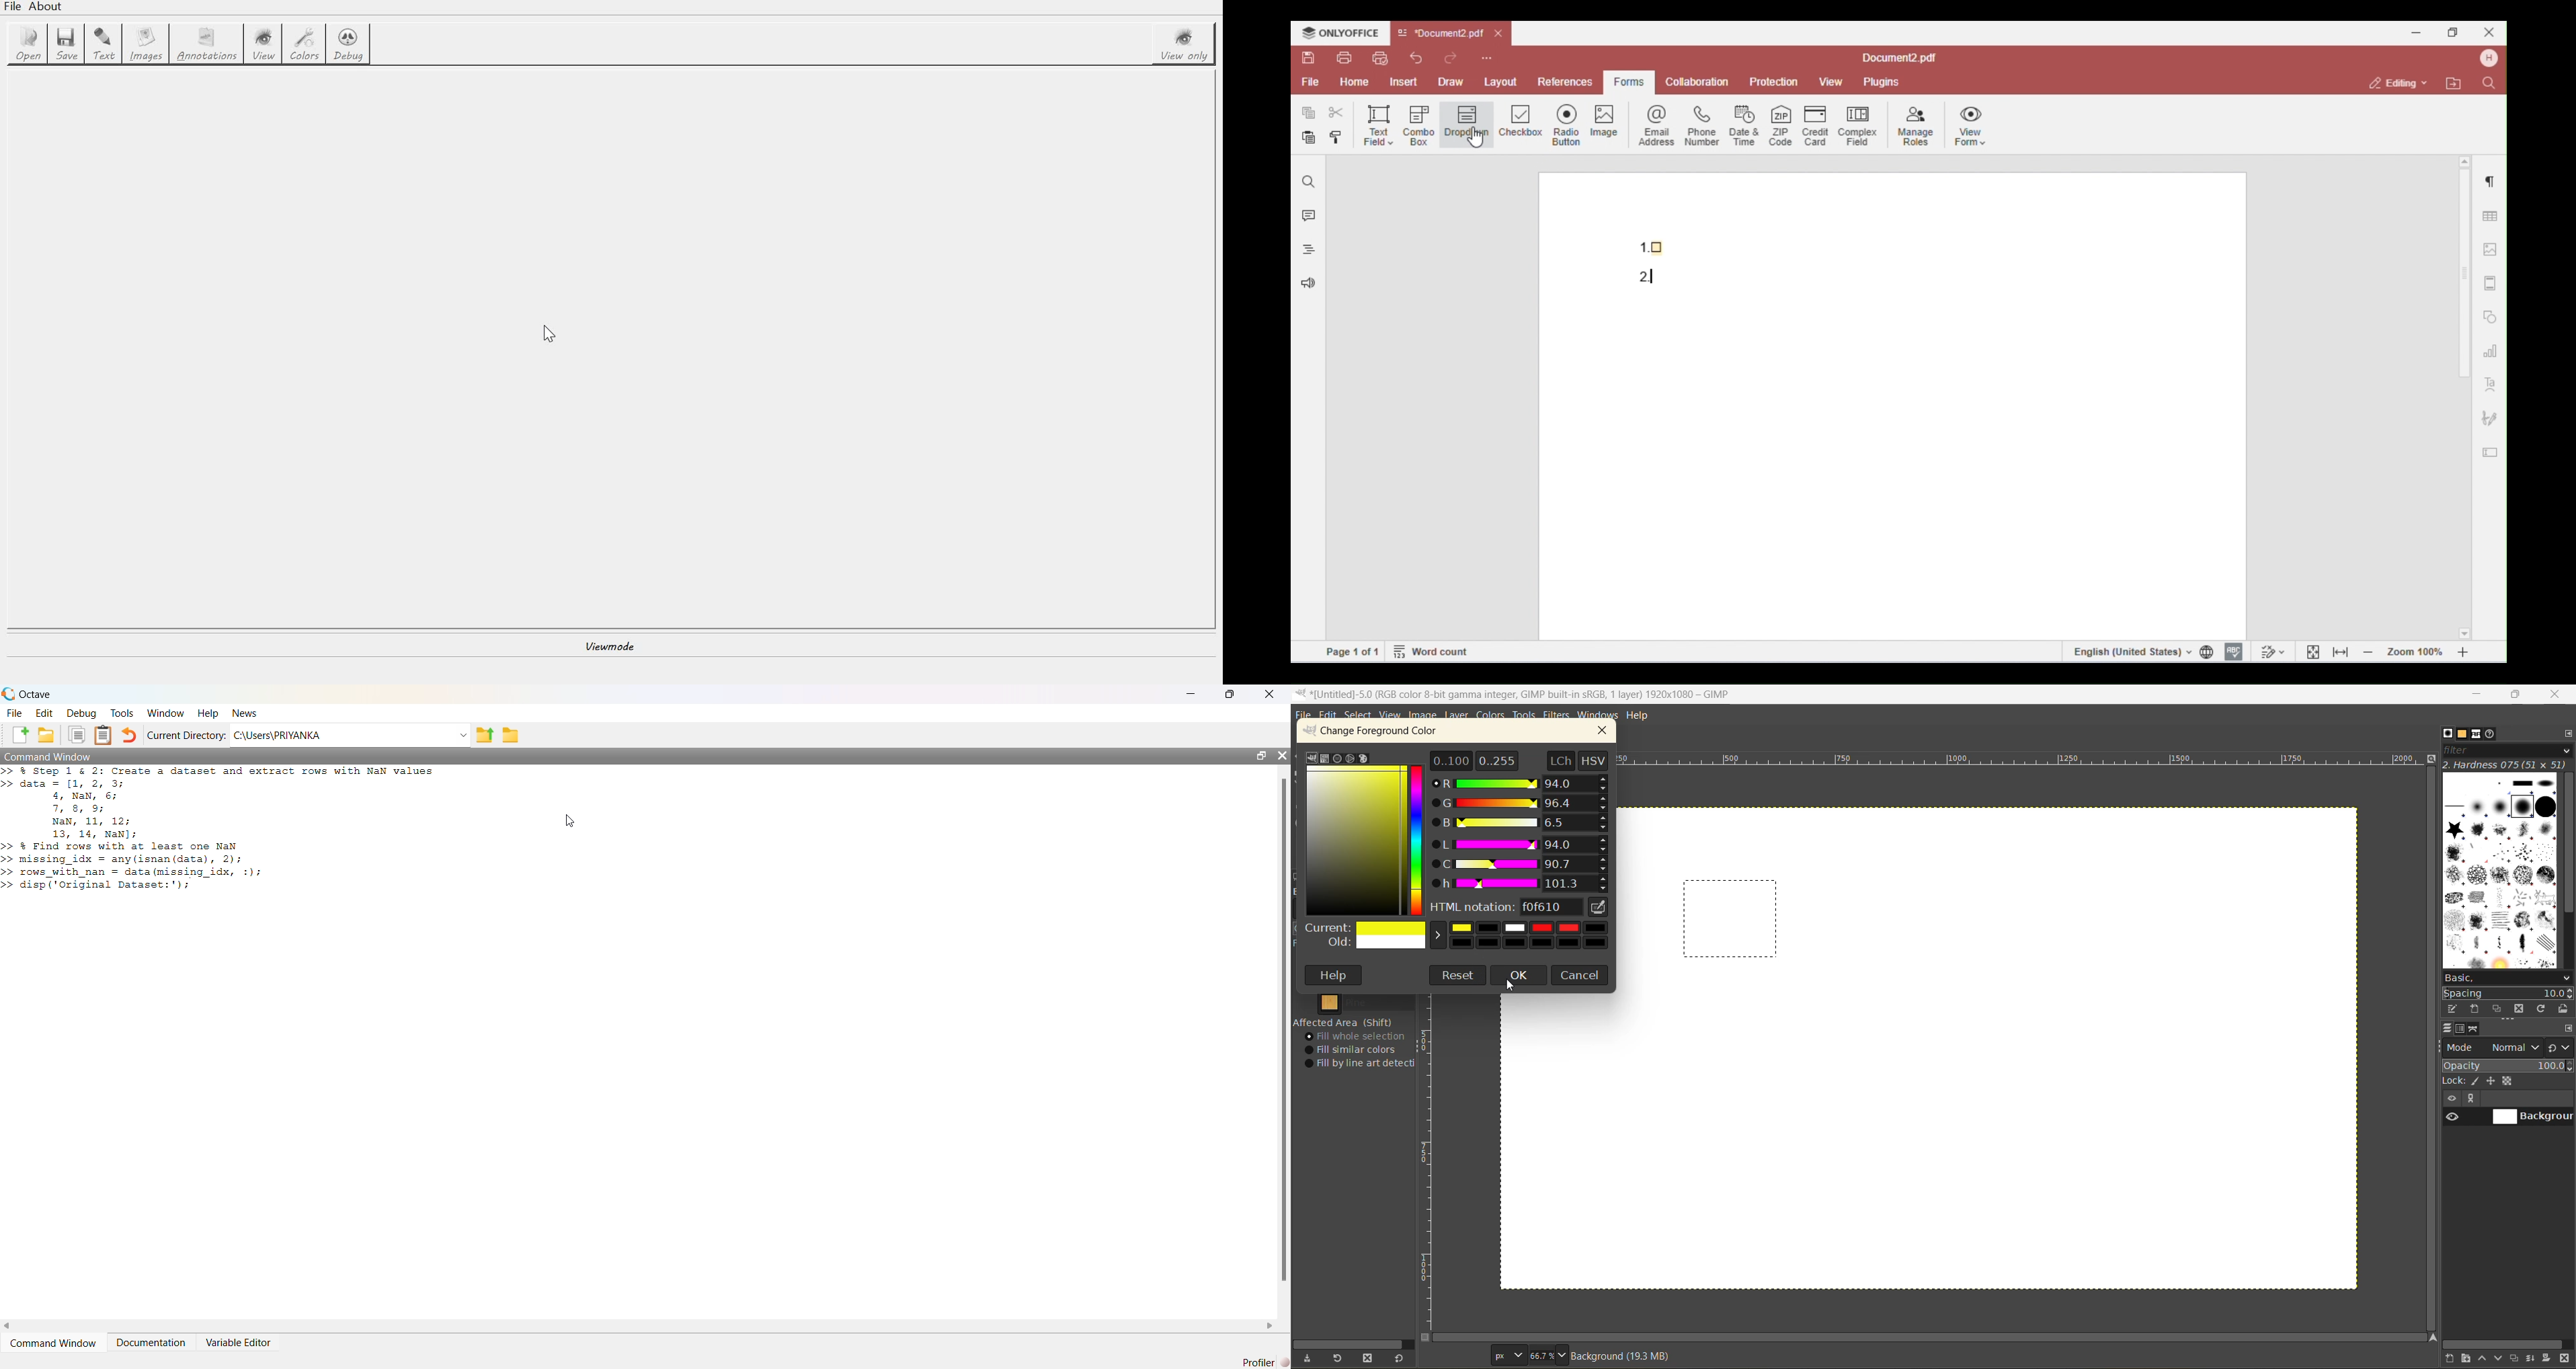 This screenshot has width=2576, height=1372. Describe the element at coordinates (1492, 716) in the screenshot. I see `colors` at that location.